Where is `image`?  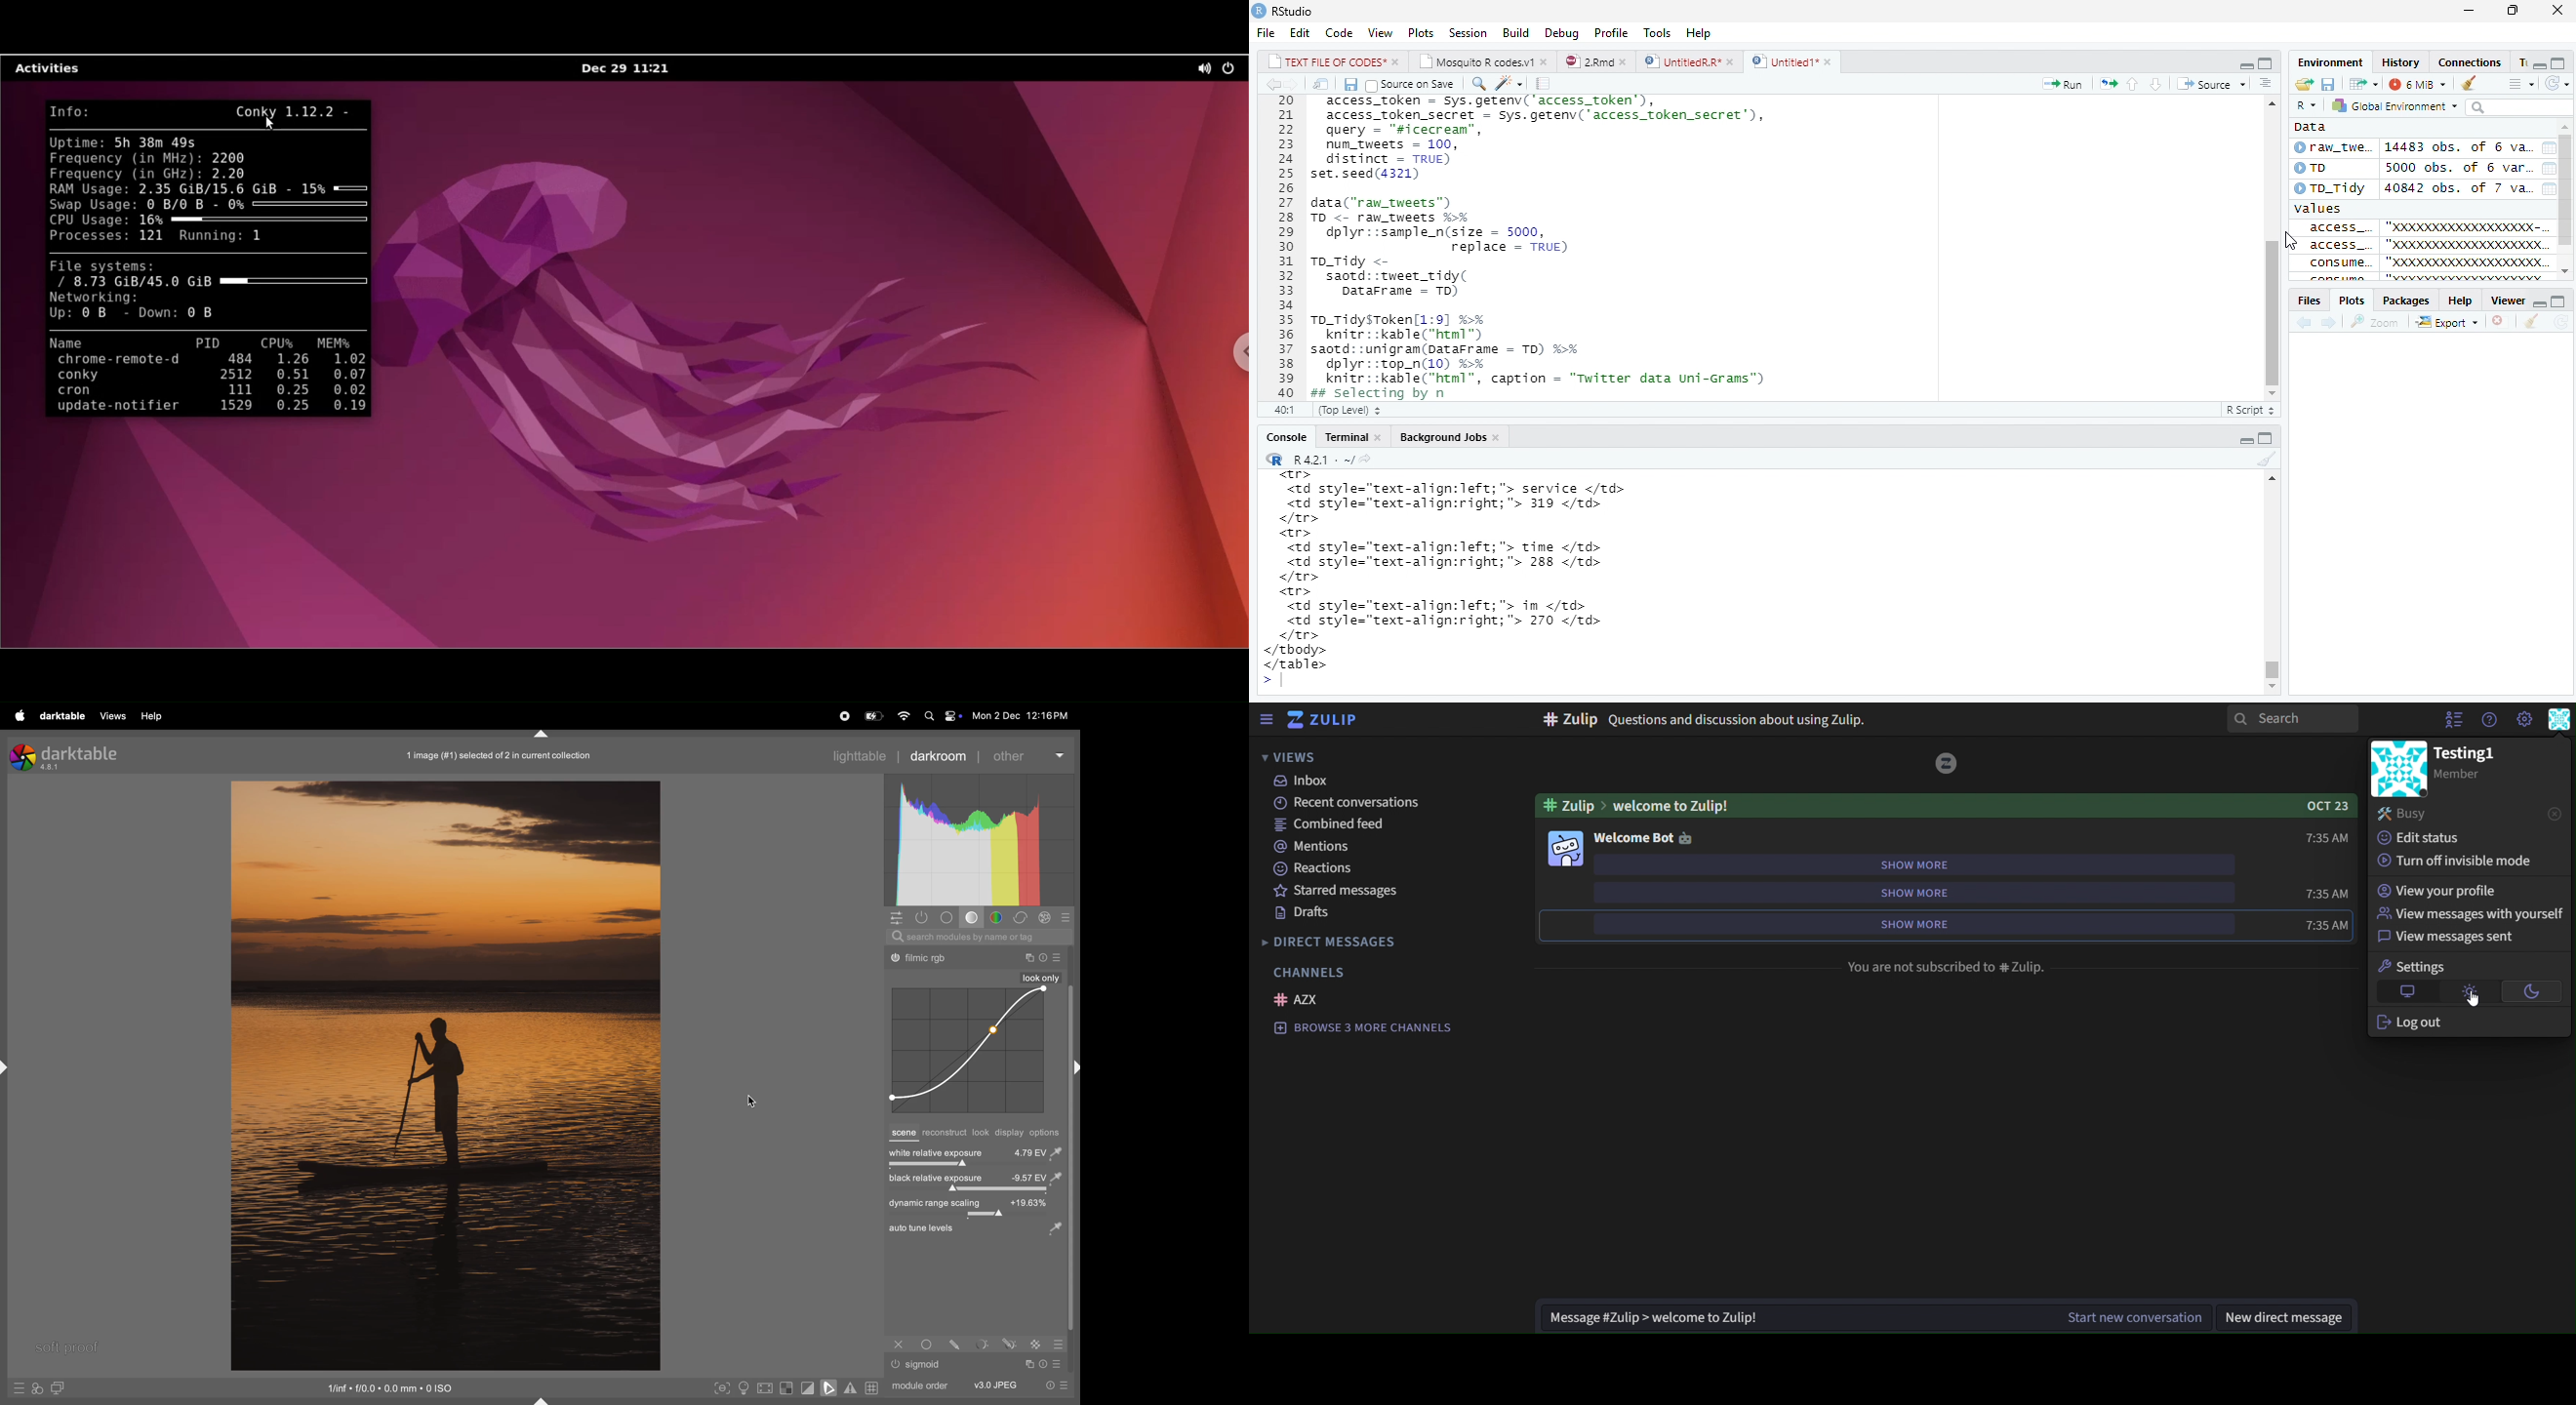 image is located at coordinates (1946, 763).